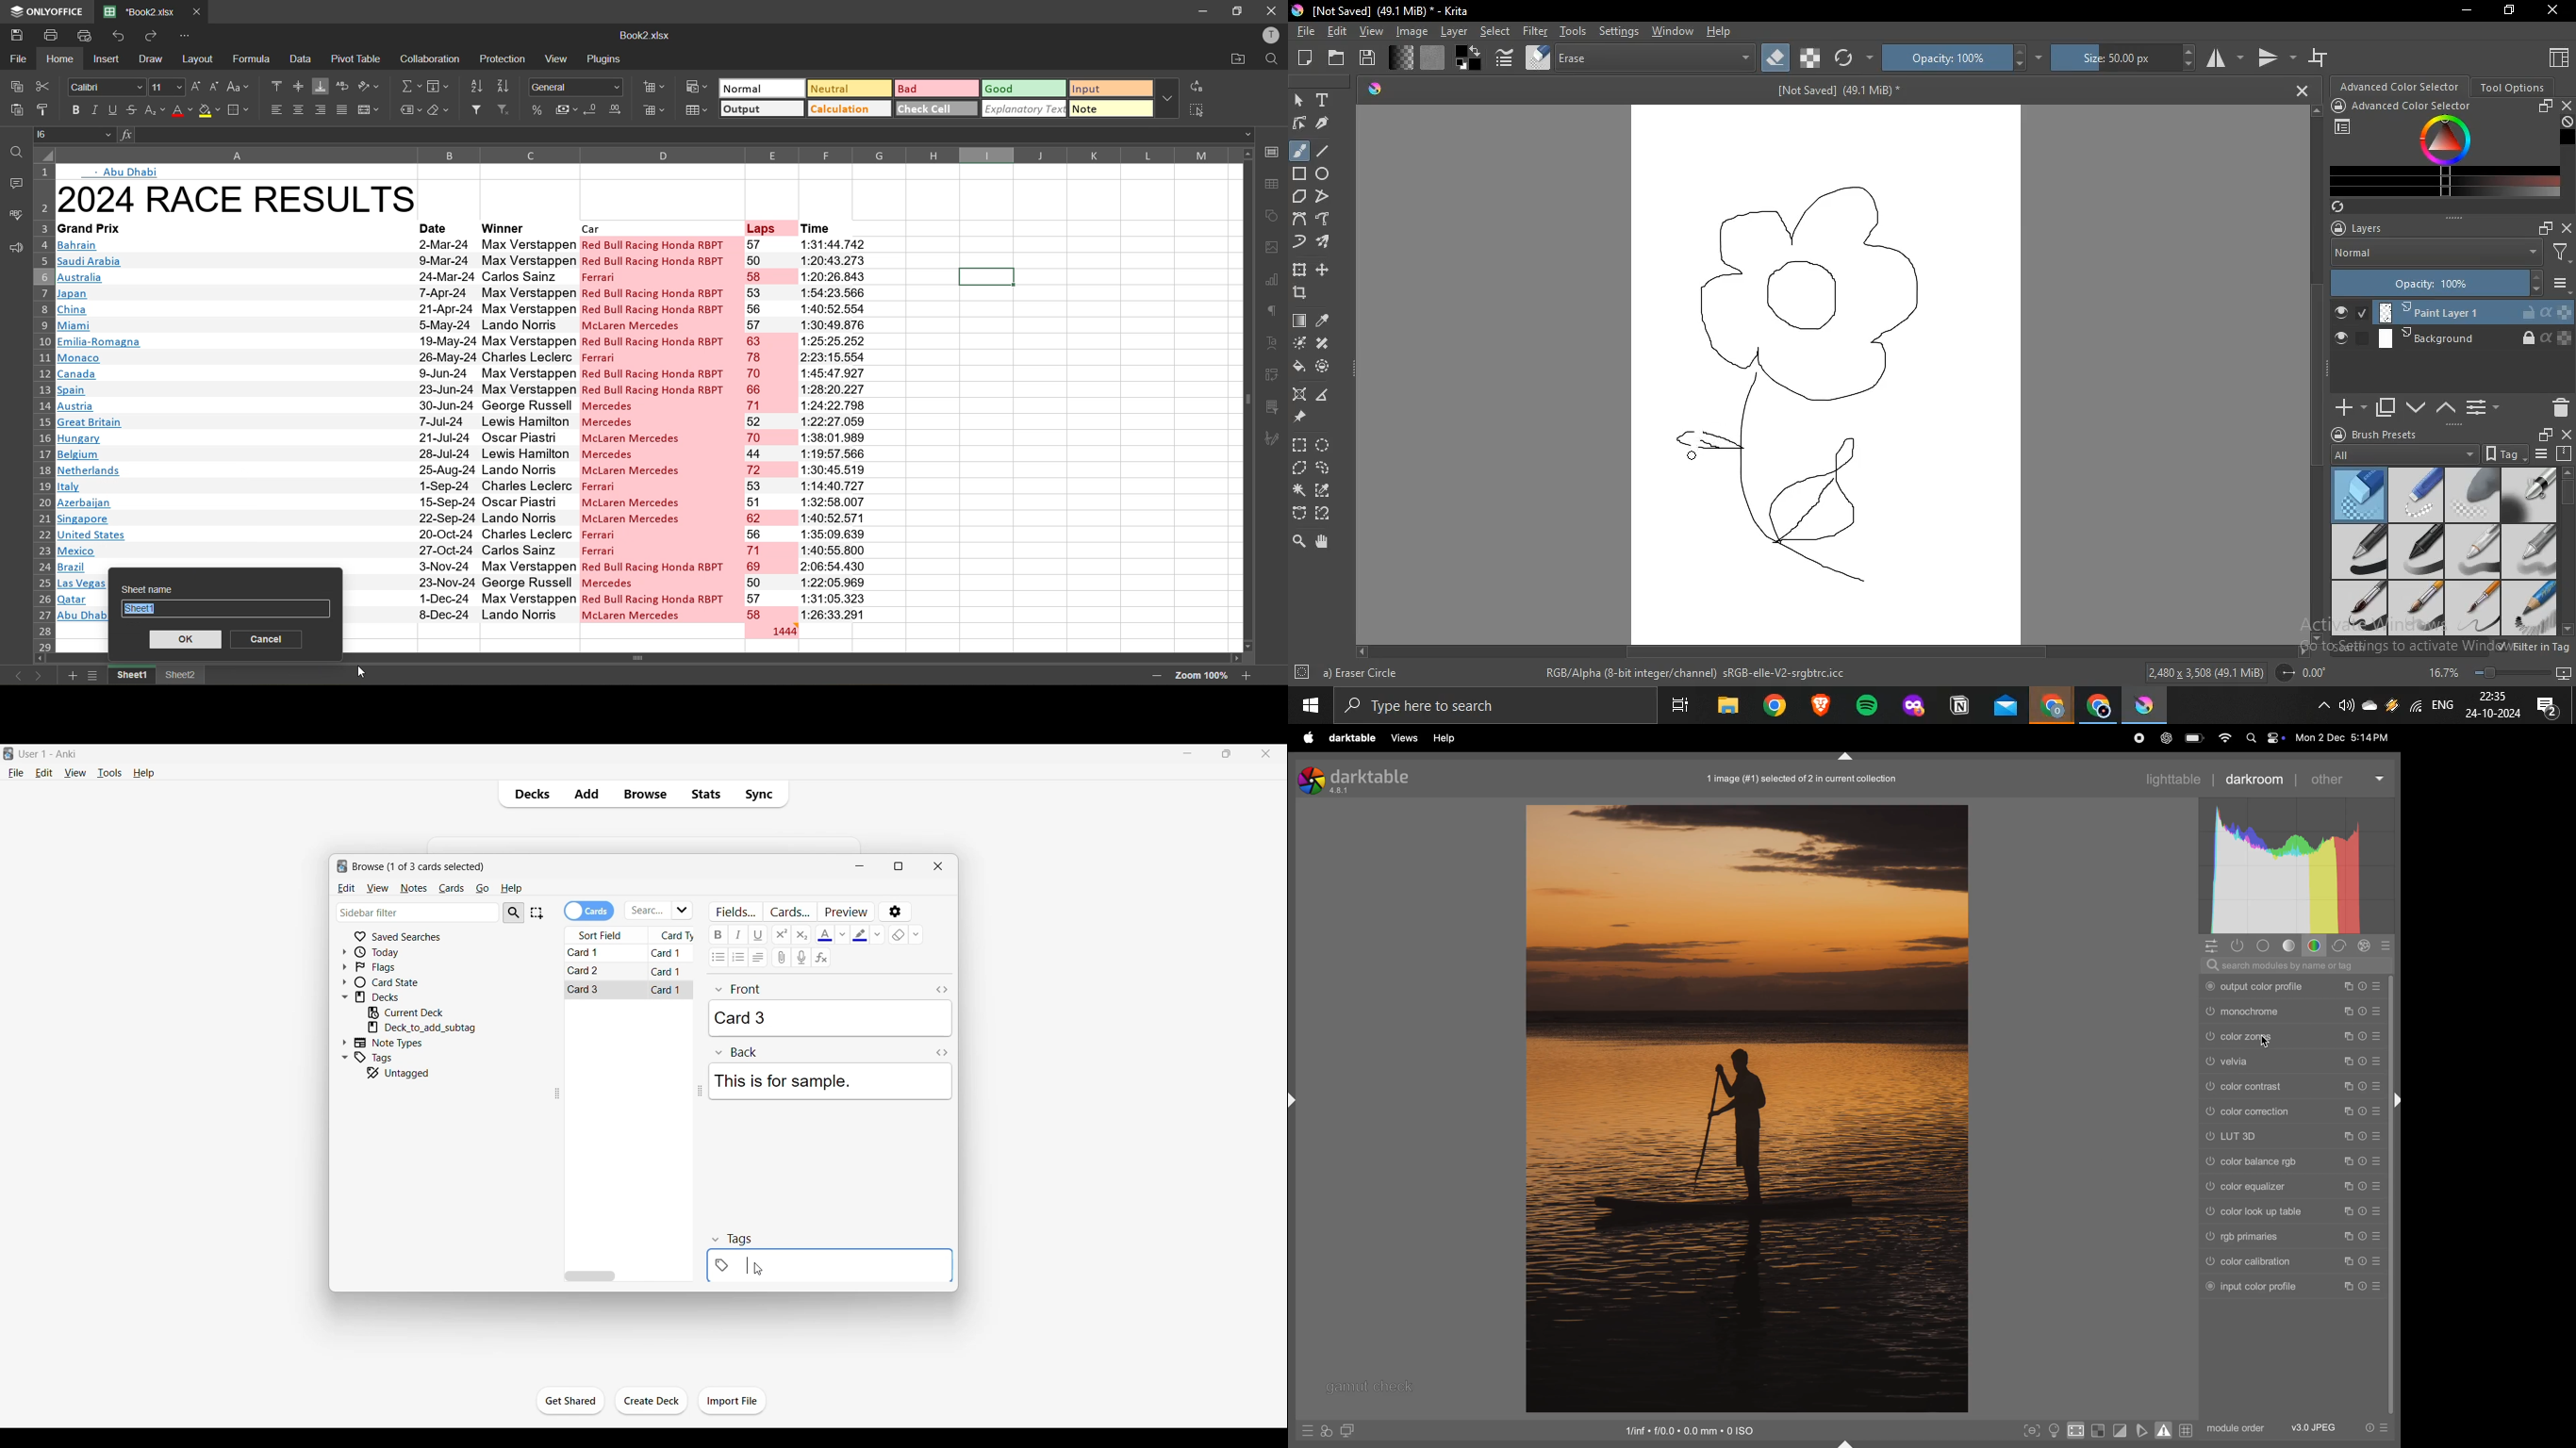 This screenshot has width=2576, height=1456. What do you see at coordinates (344, 952) in the screenshot?
I see `Click to expand Today` at bounding box center [344, 952].